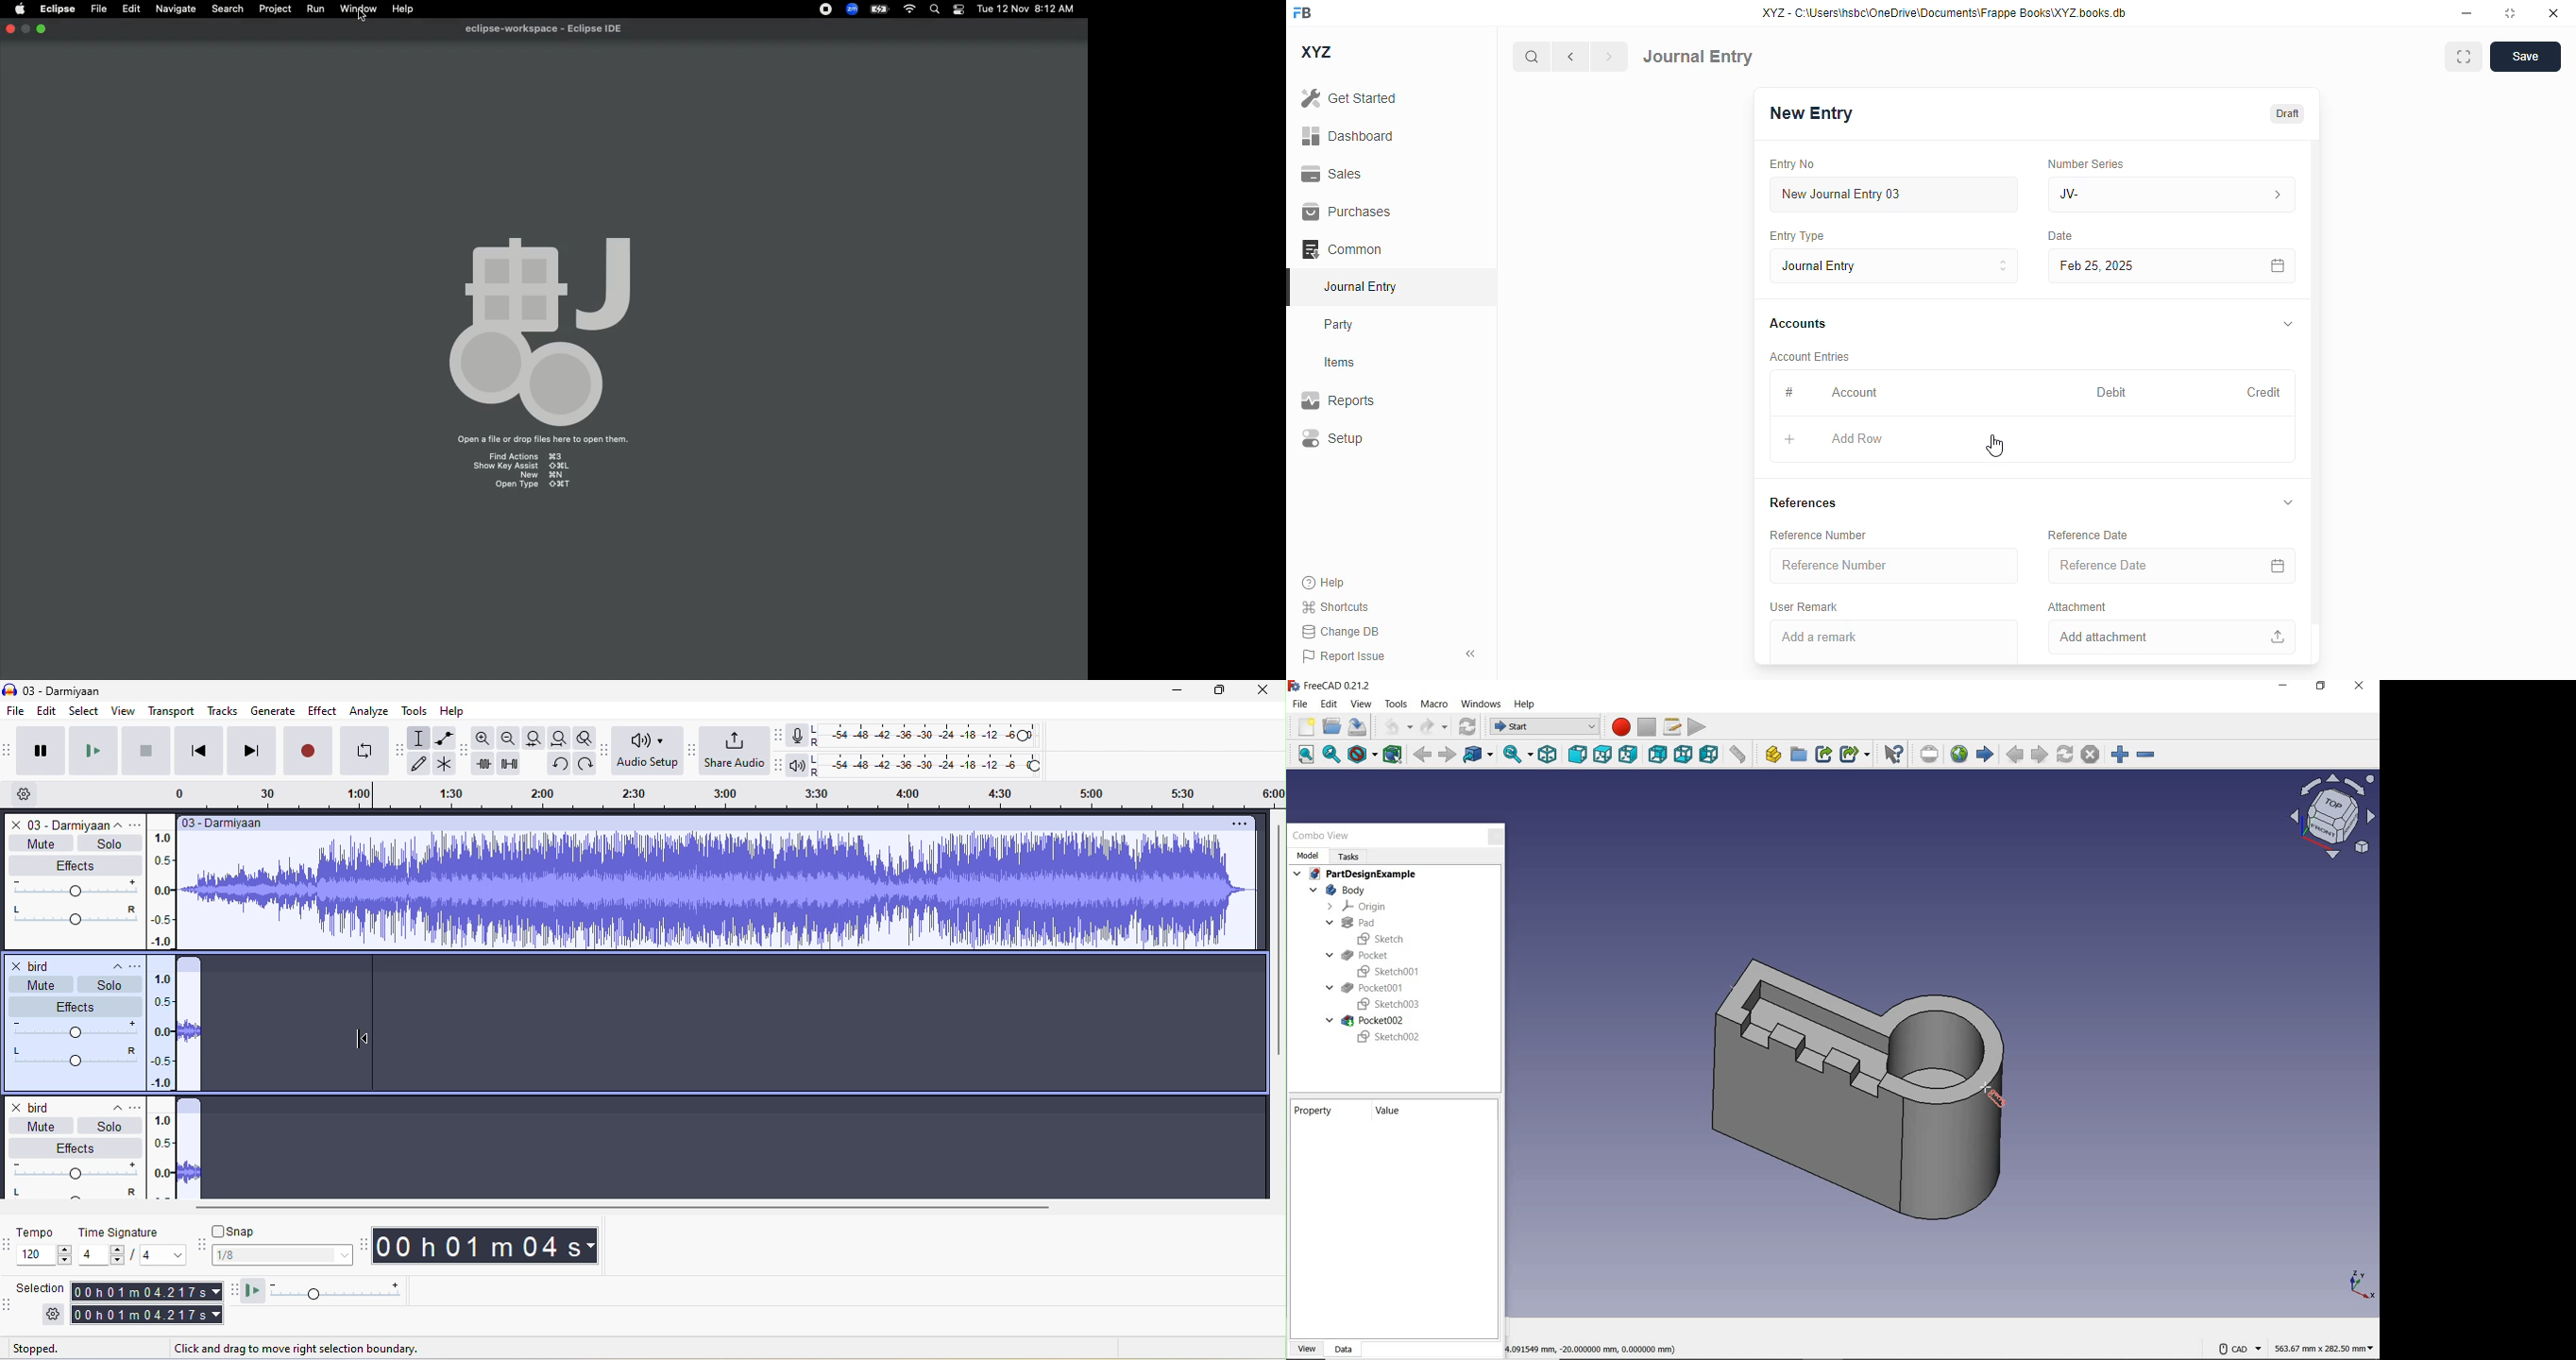 This screenshot has height=1372, width=2576. What do you see at coordinates (1386, 1005) in the screenshot?
I see `SKETCH003` at bounding box center [1386, 1005].